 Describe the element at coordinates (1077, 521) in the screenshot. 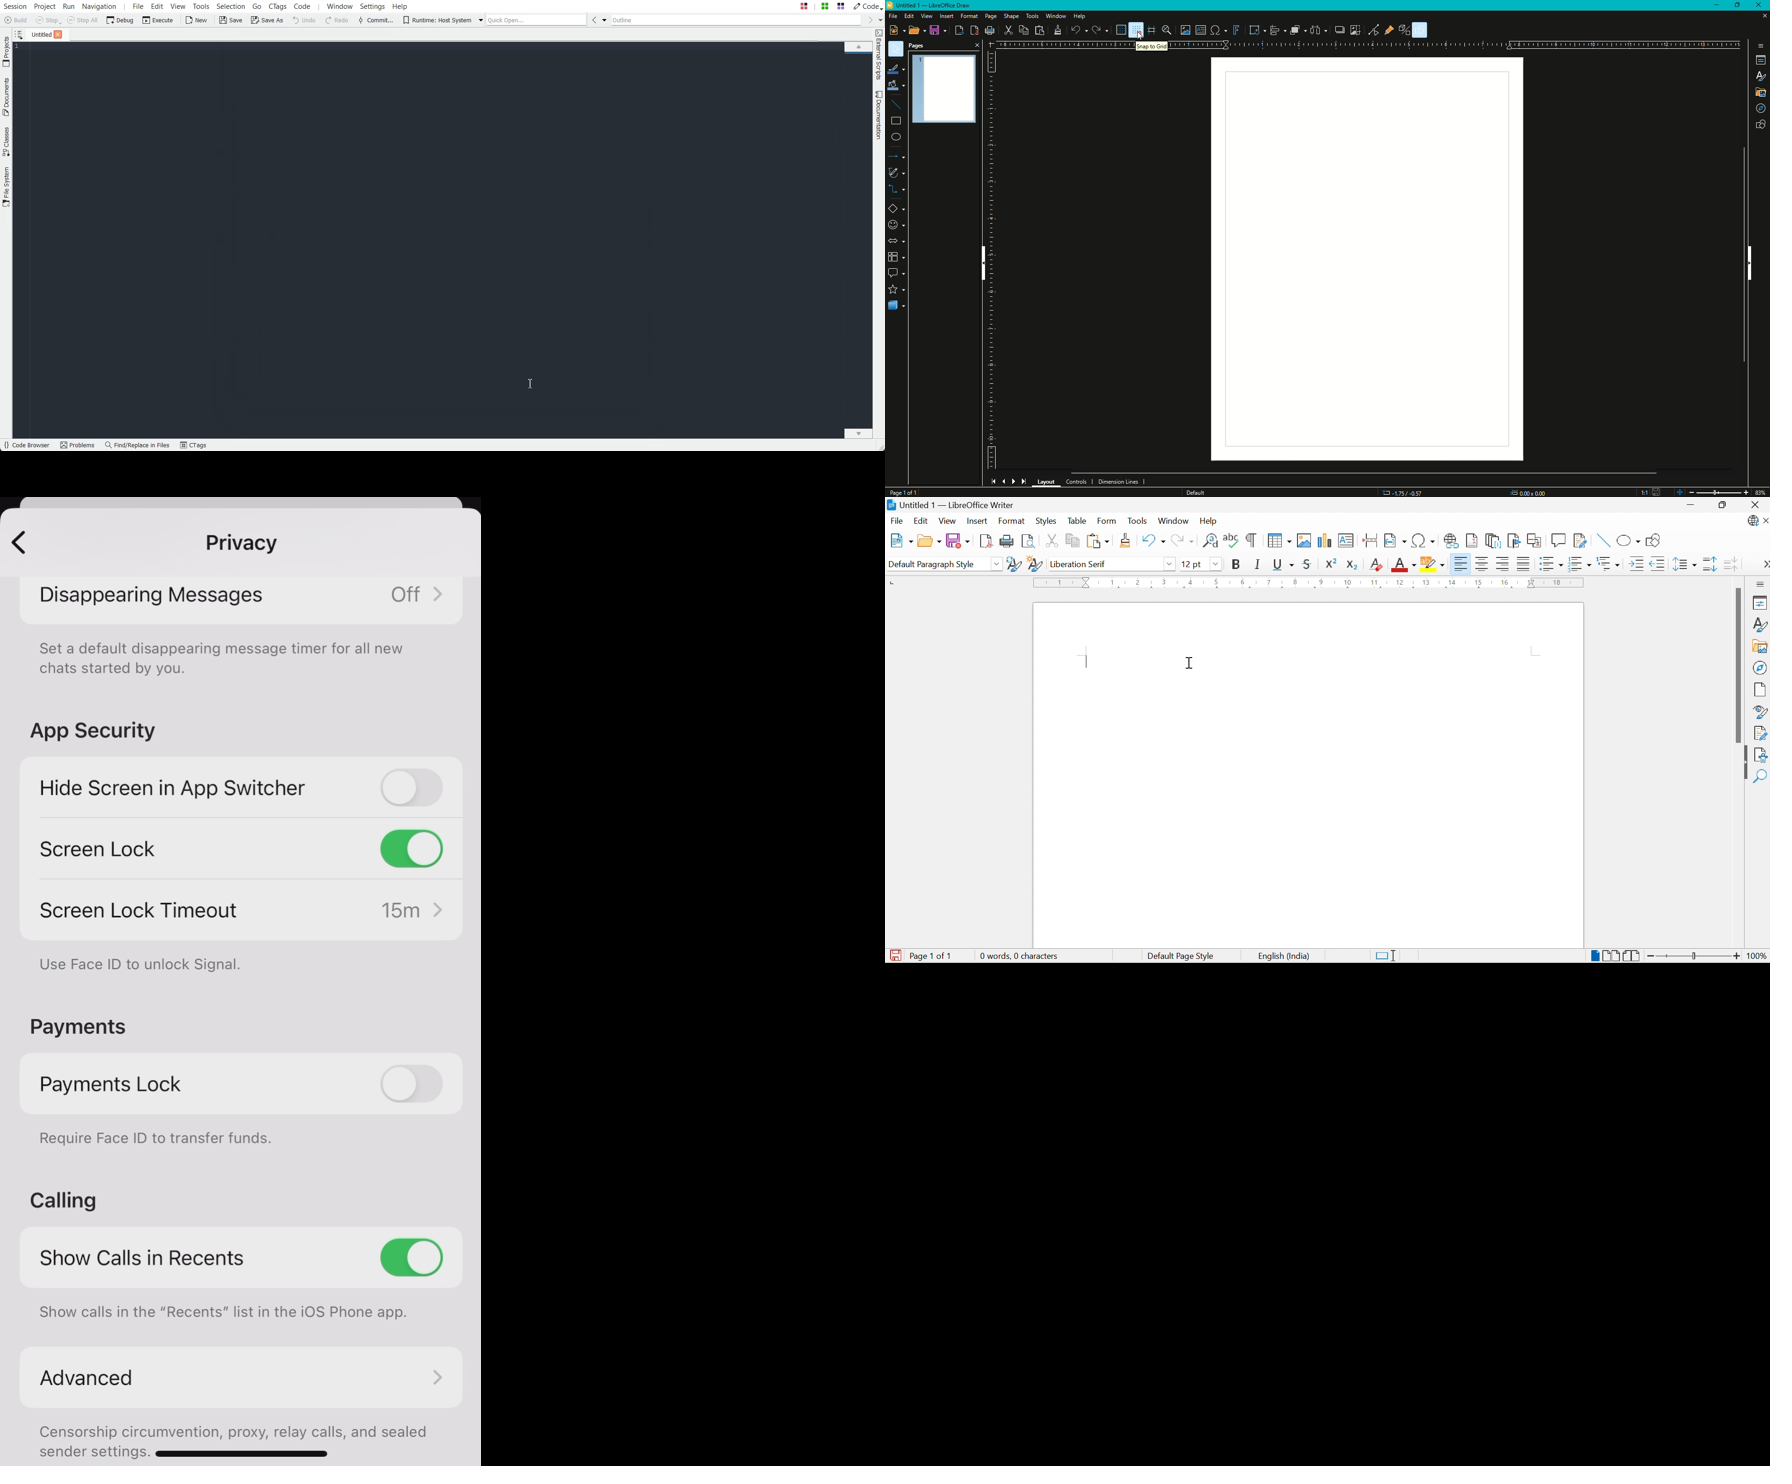

I see `Table` at that location.